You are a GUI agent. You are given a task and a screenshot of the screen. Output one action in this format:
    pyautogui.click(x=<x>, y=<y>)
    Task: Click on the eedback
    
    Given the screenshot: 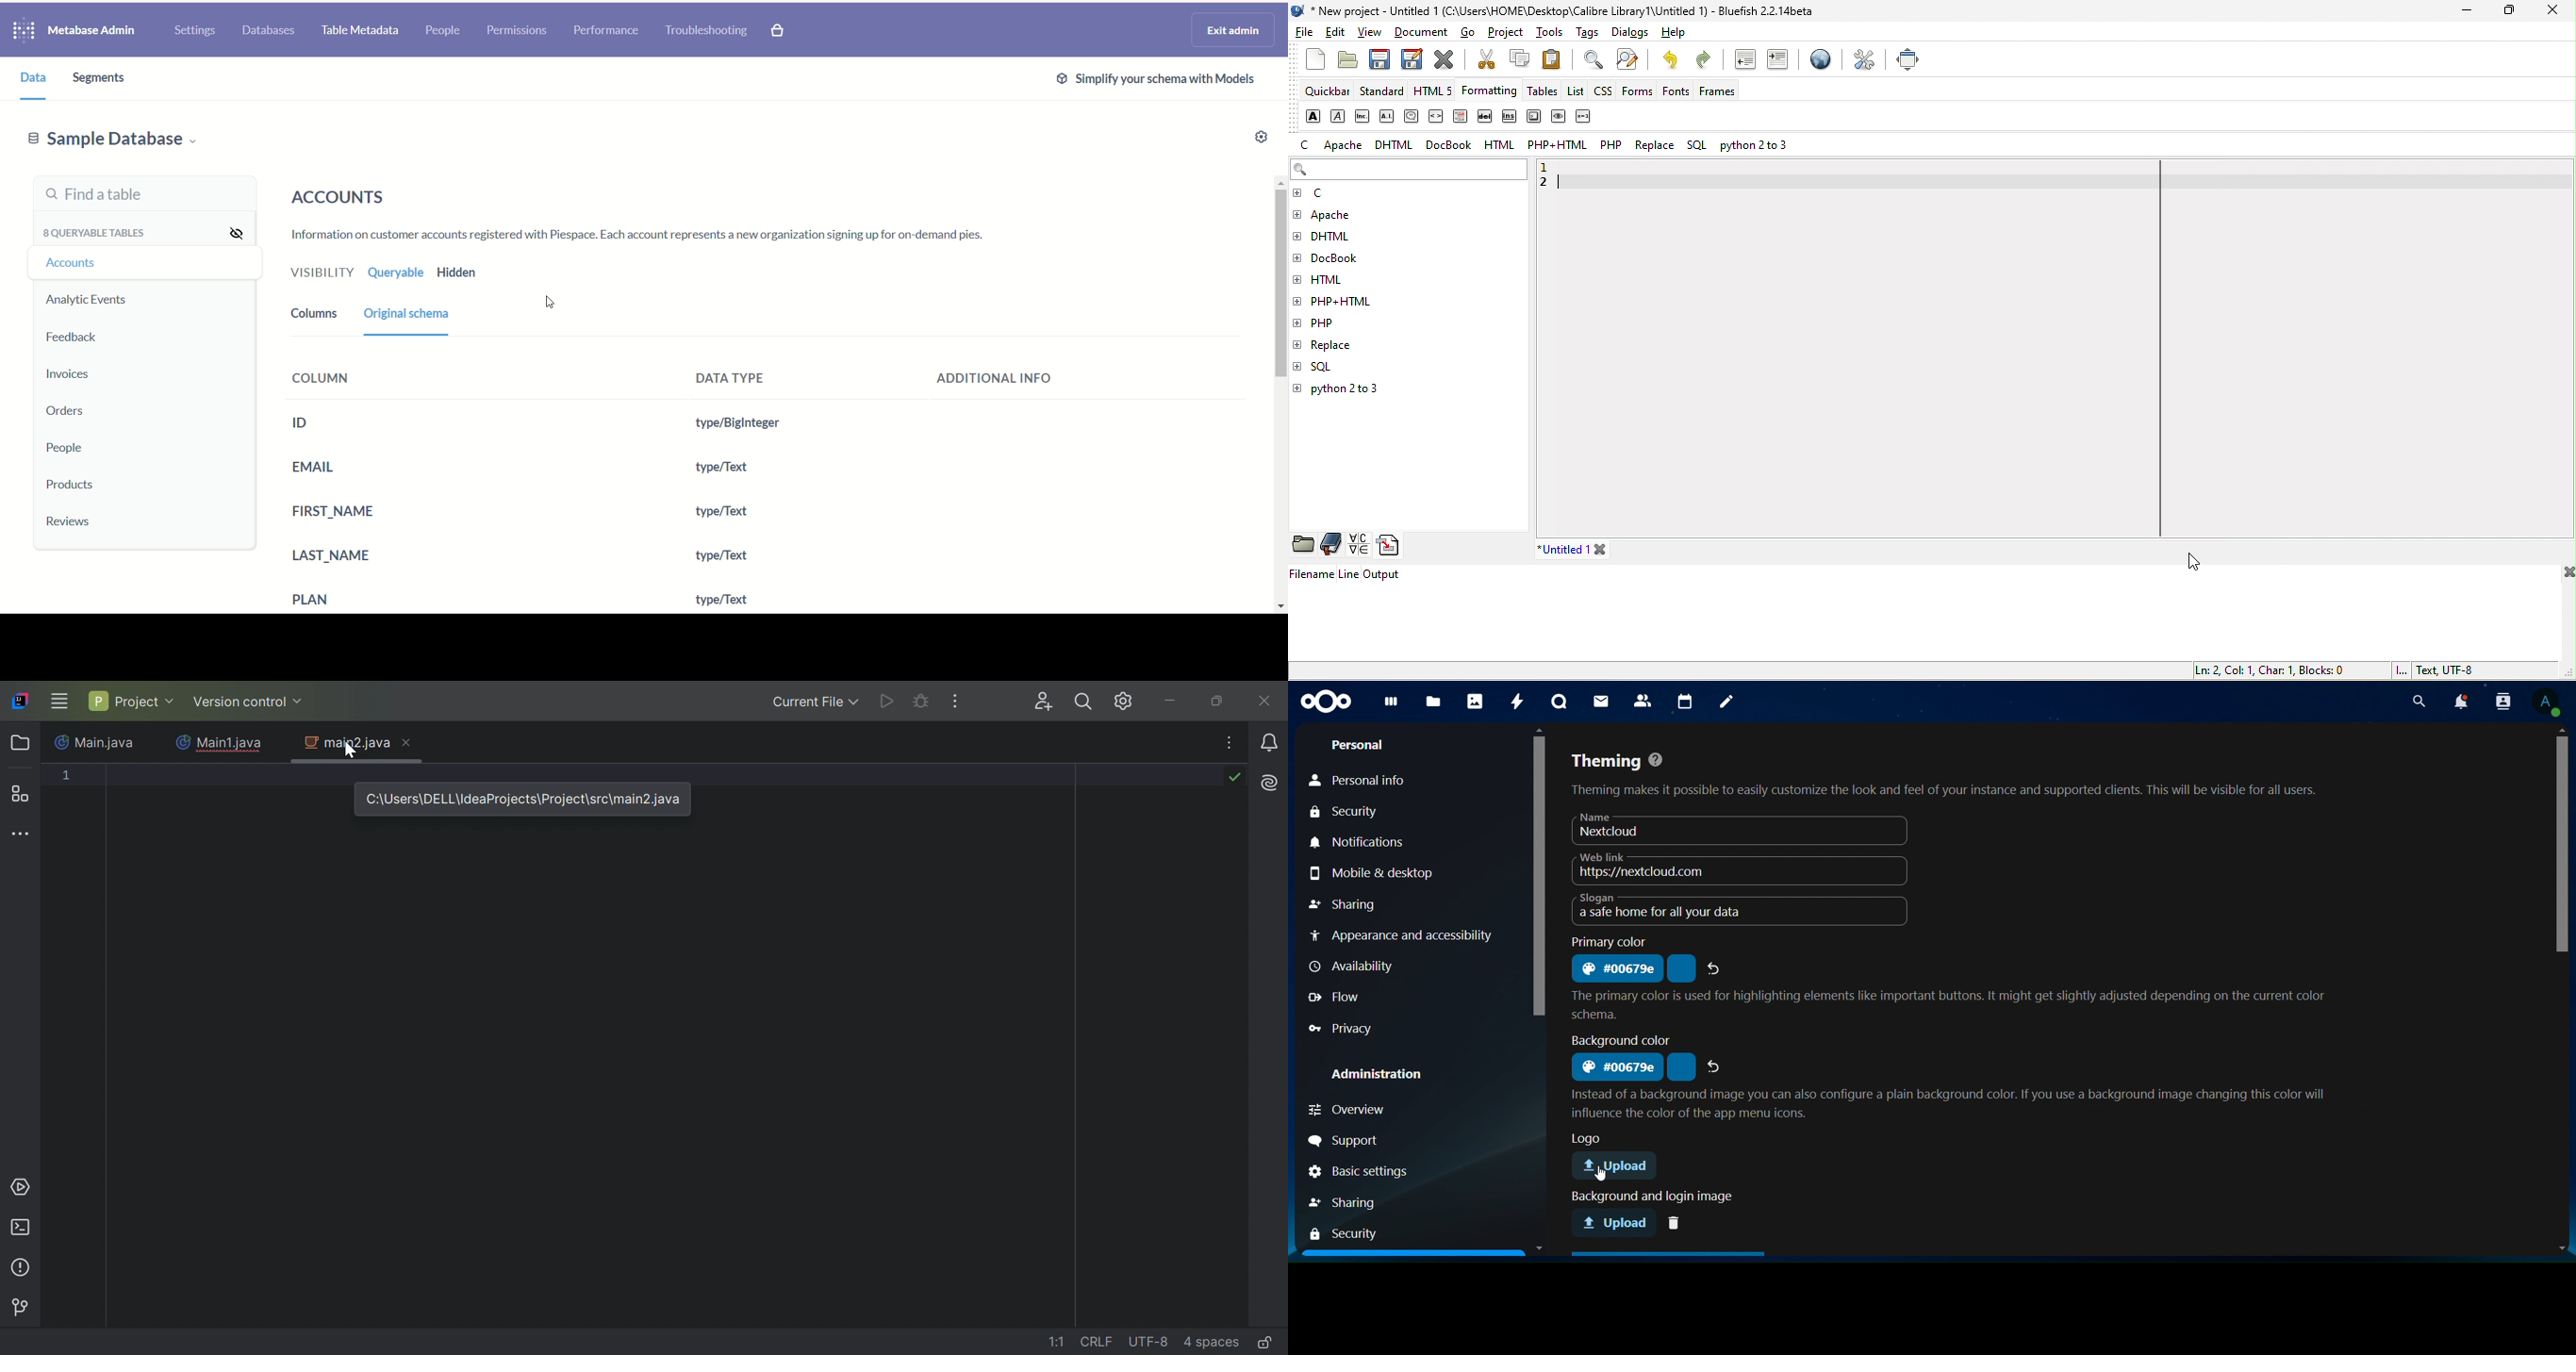 What is the action you would take?
    pyautogui.click(x=78, y=339)
    